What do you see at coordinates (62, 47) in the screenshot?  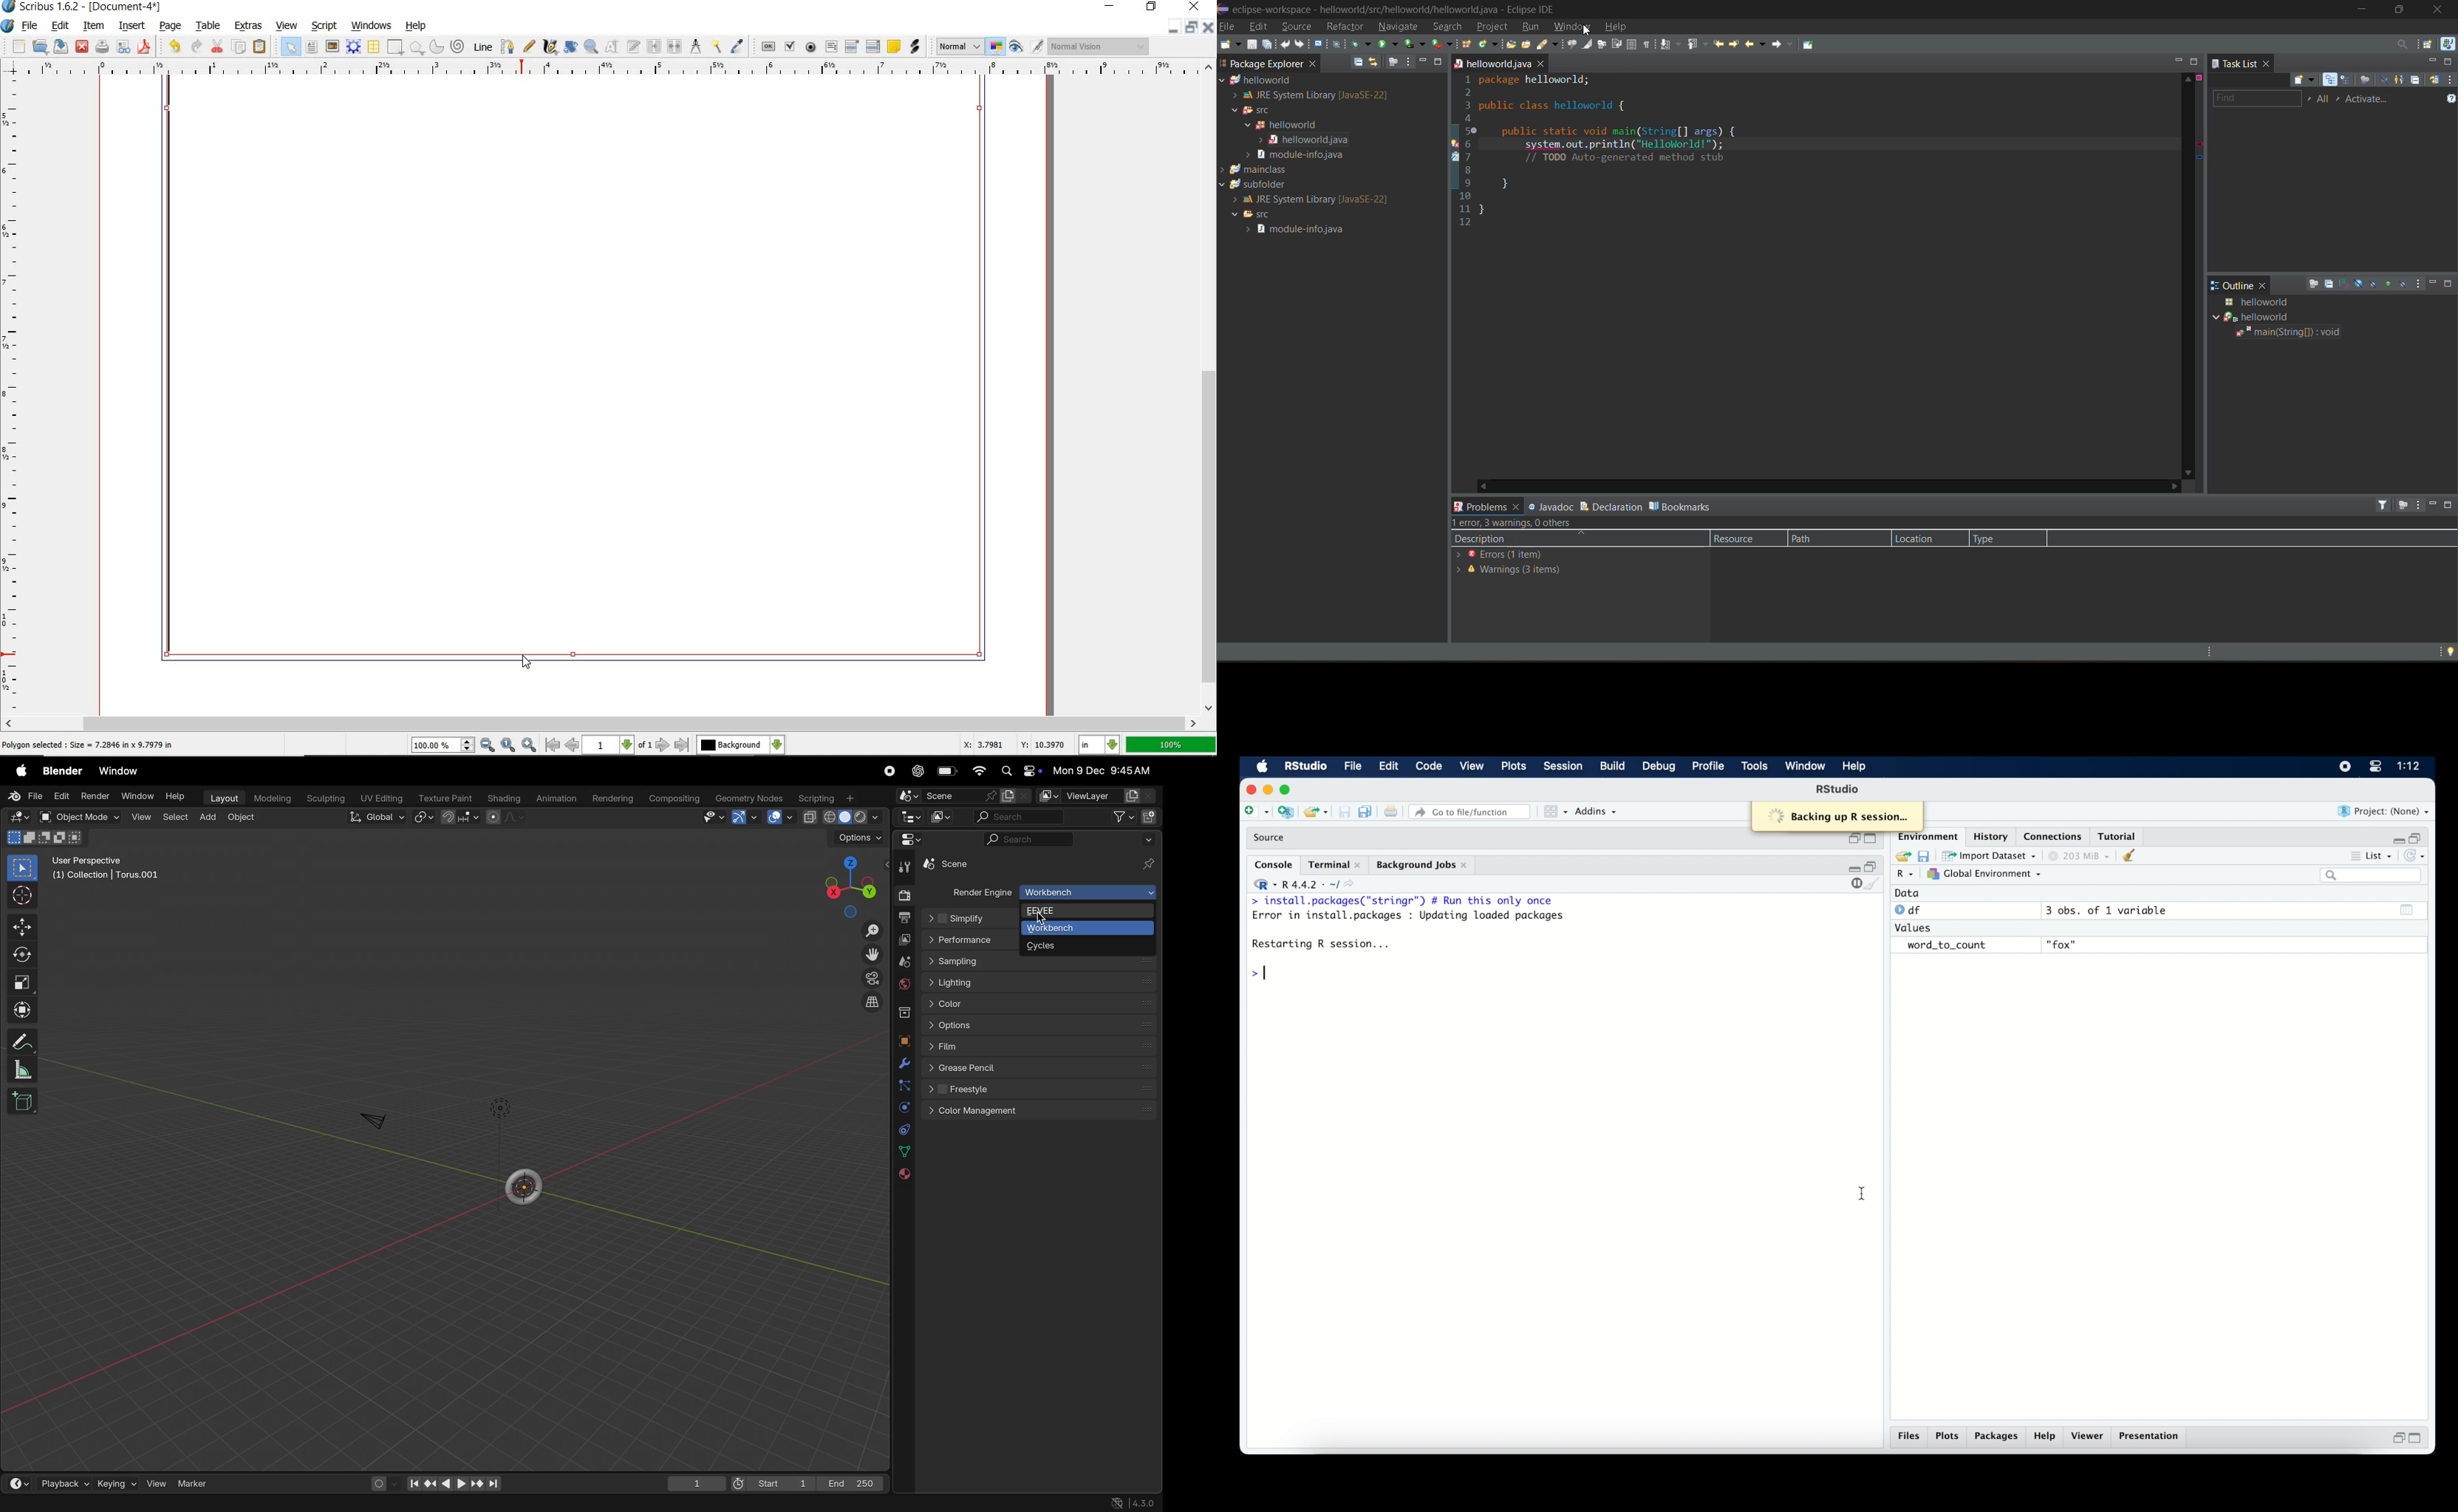 I see `save` at bounding box center [62, 47].